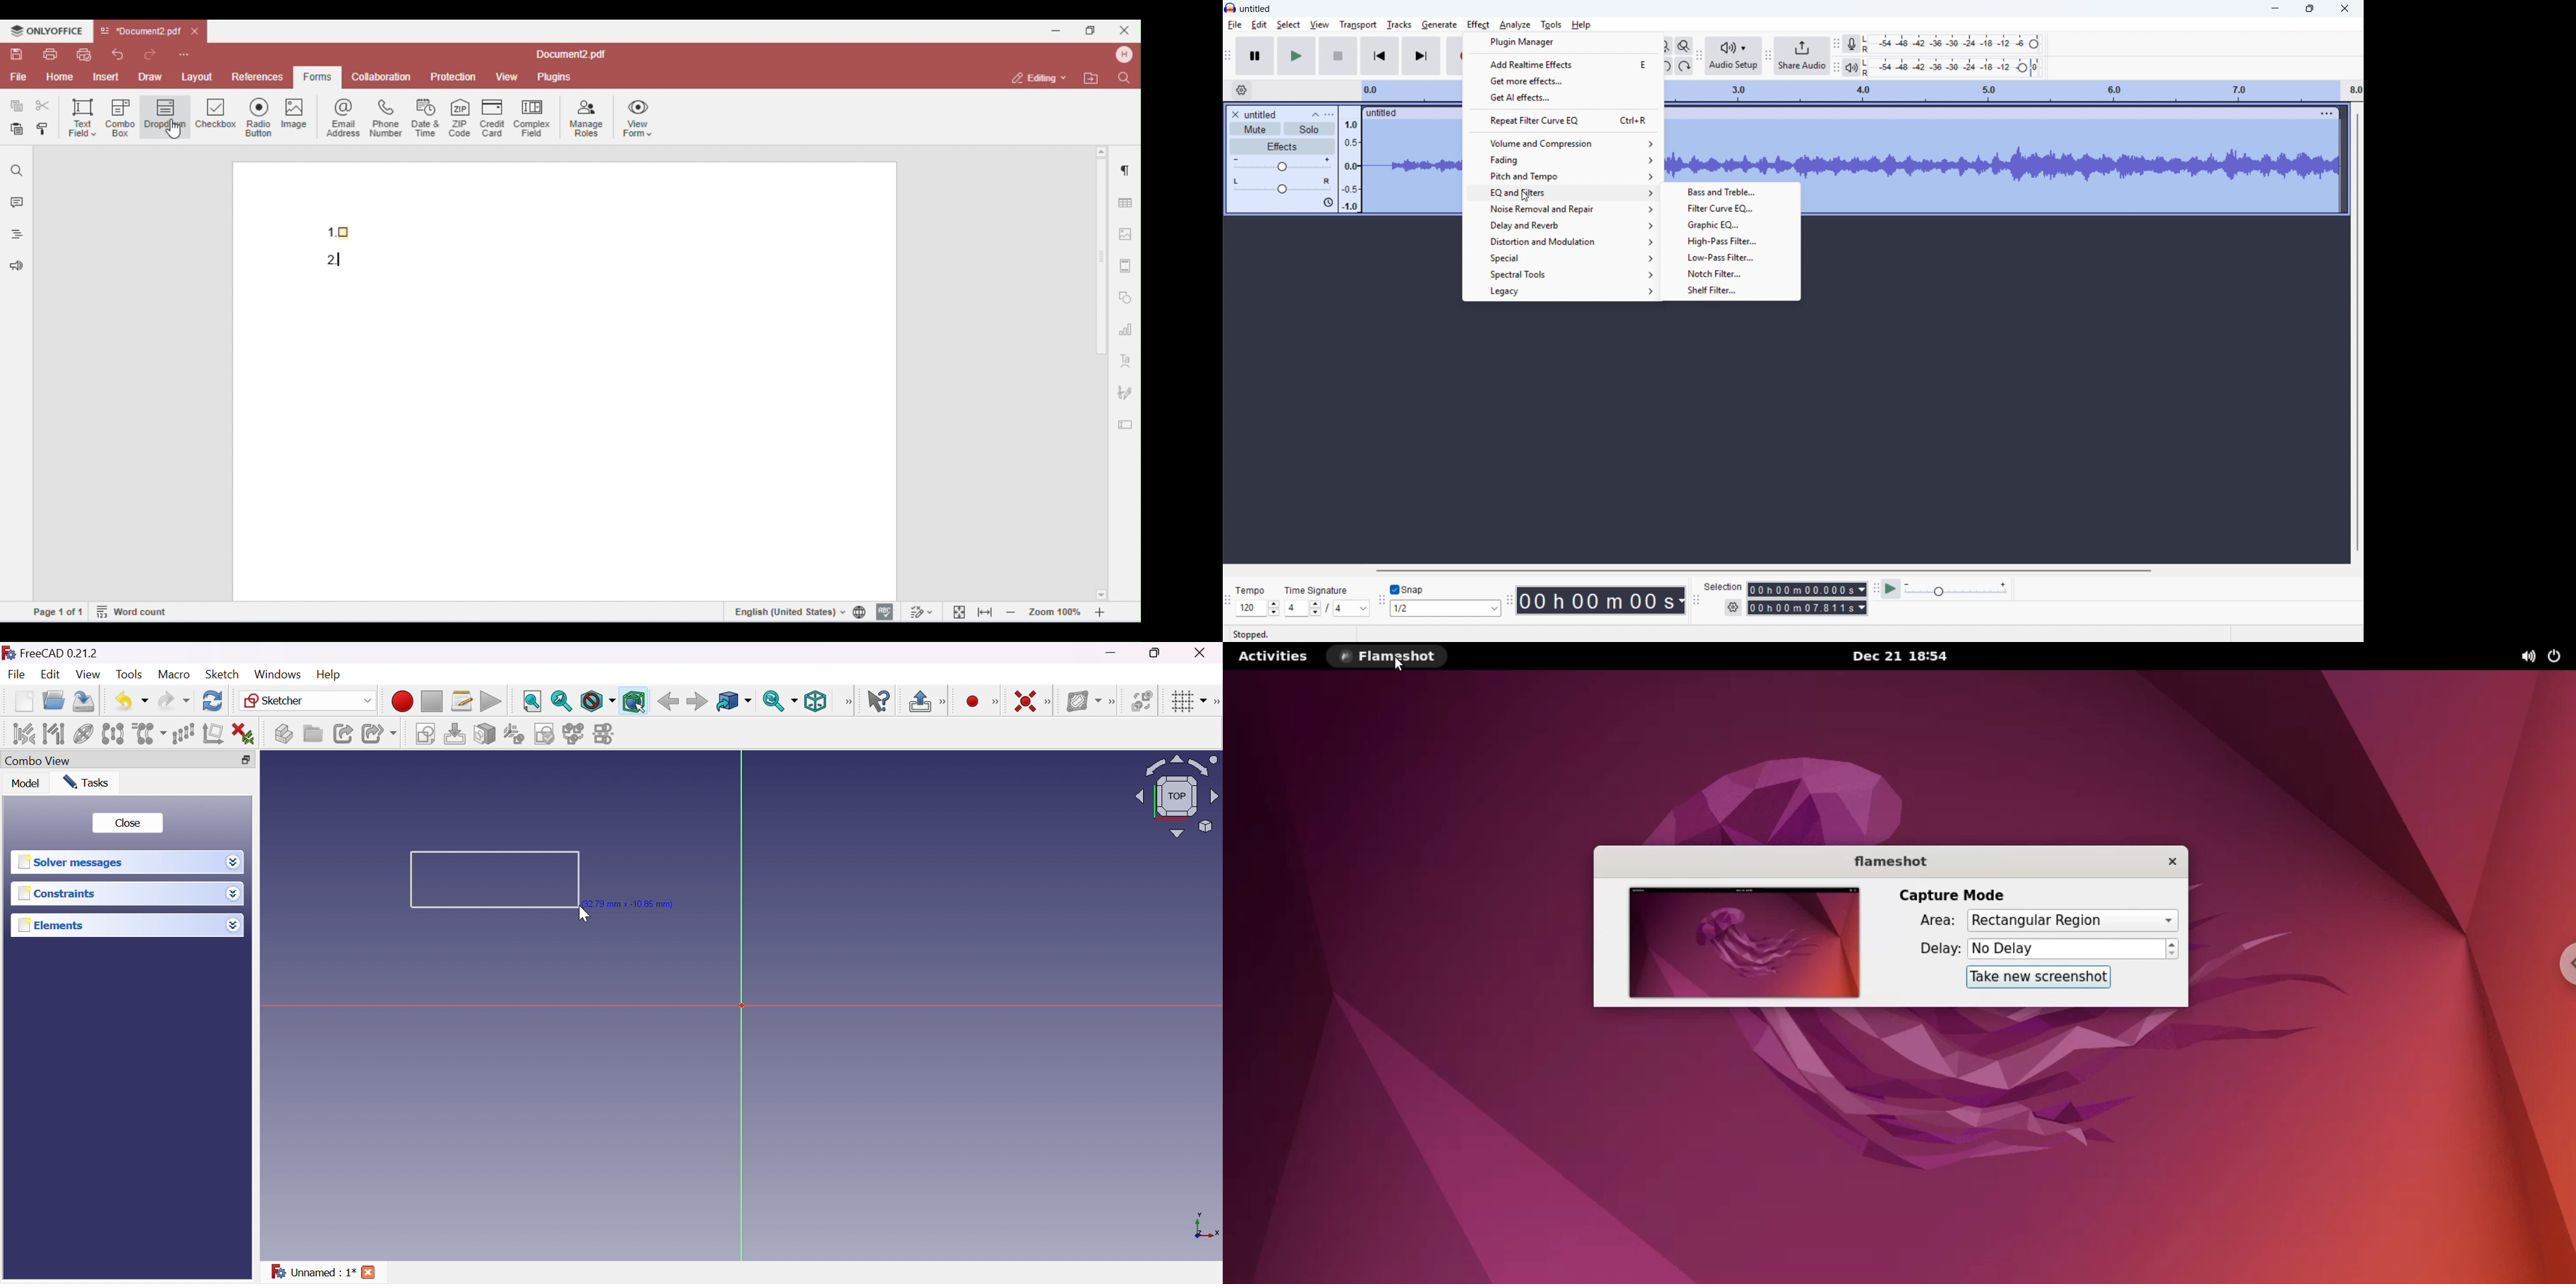 The image size is (2576, 1288). What do you see at coordinates (278, 674) in the screenshot?
I see `Windows` at bounding box center [278, 674].